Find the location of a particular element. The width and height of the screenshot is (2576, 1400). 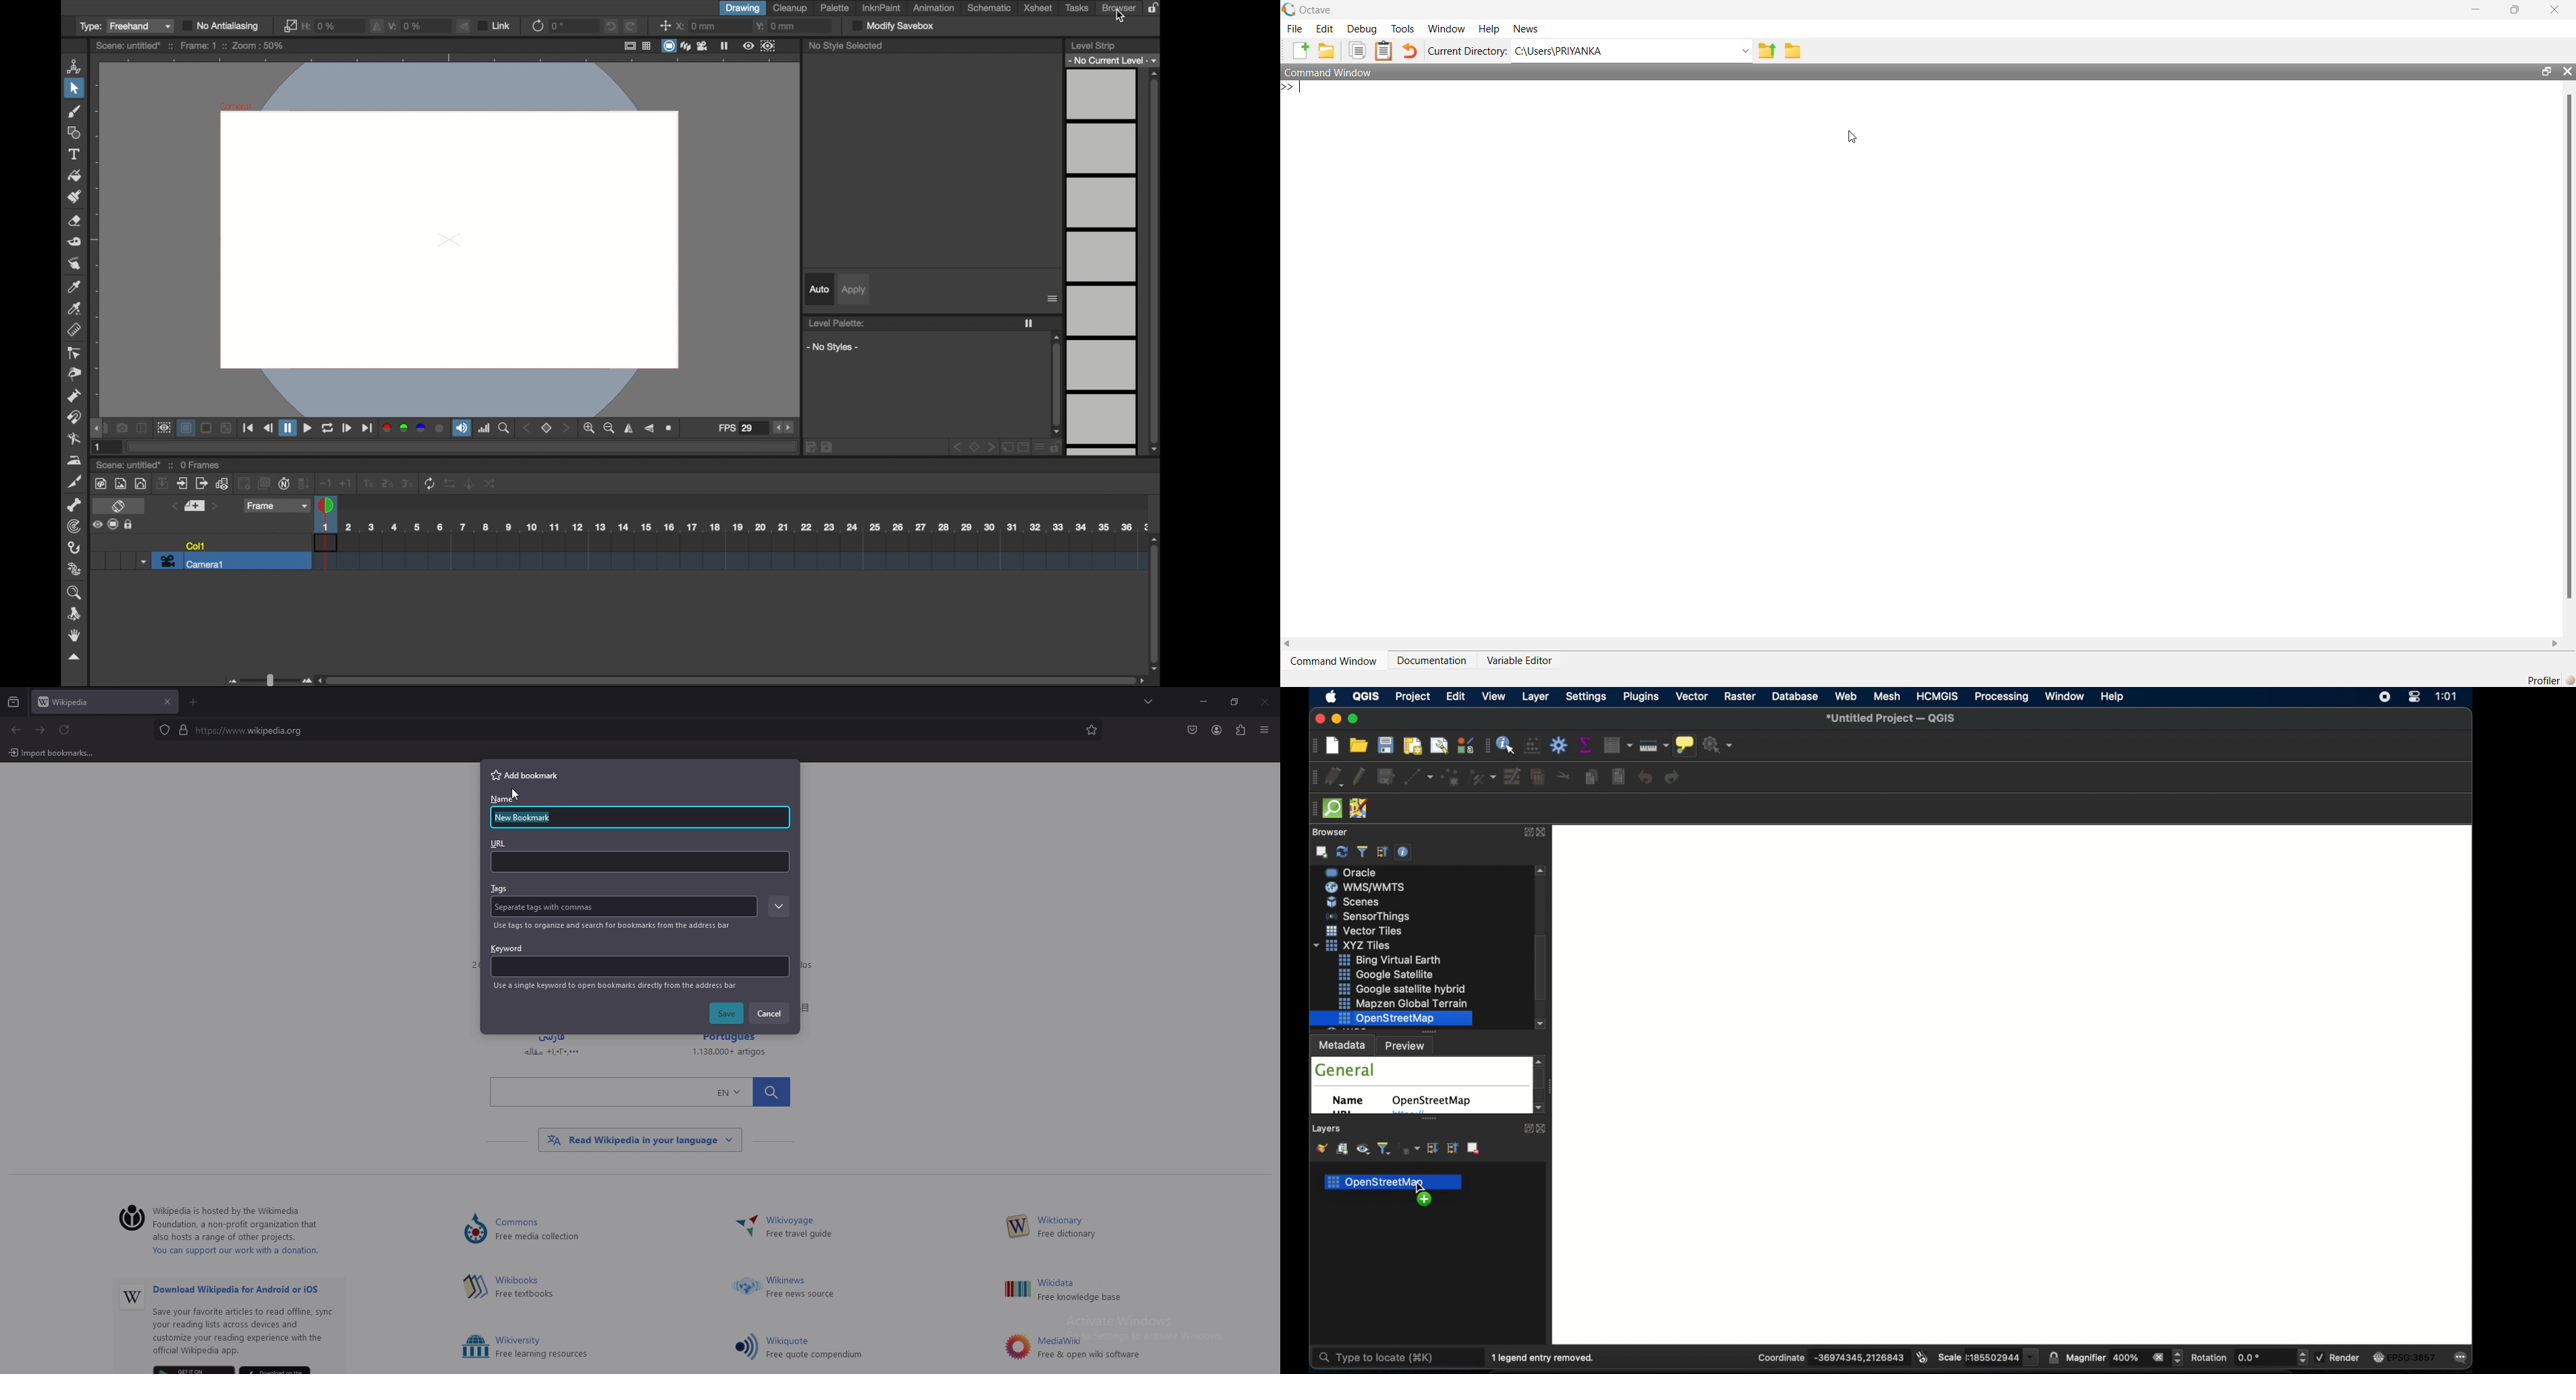

help is located at coordinates (2112, 697).